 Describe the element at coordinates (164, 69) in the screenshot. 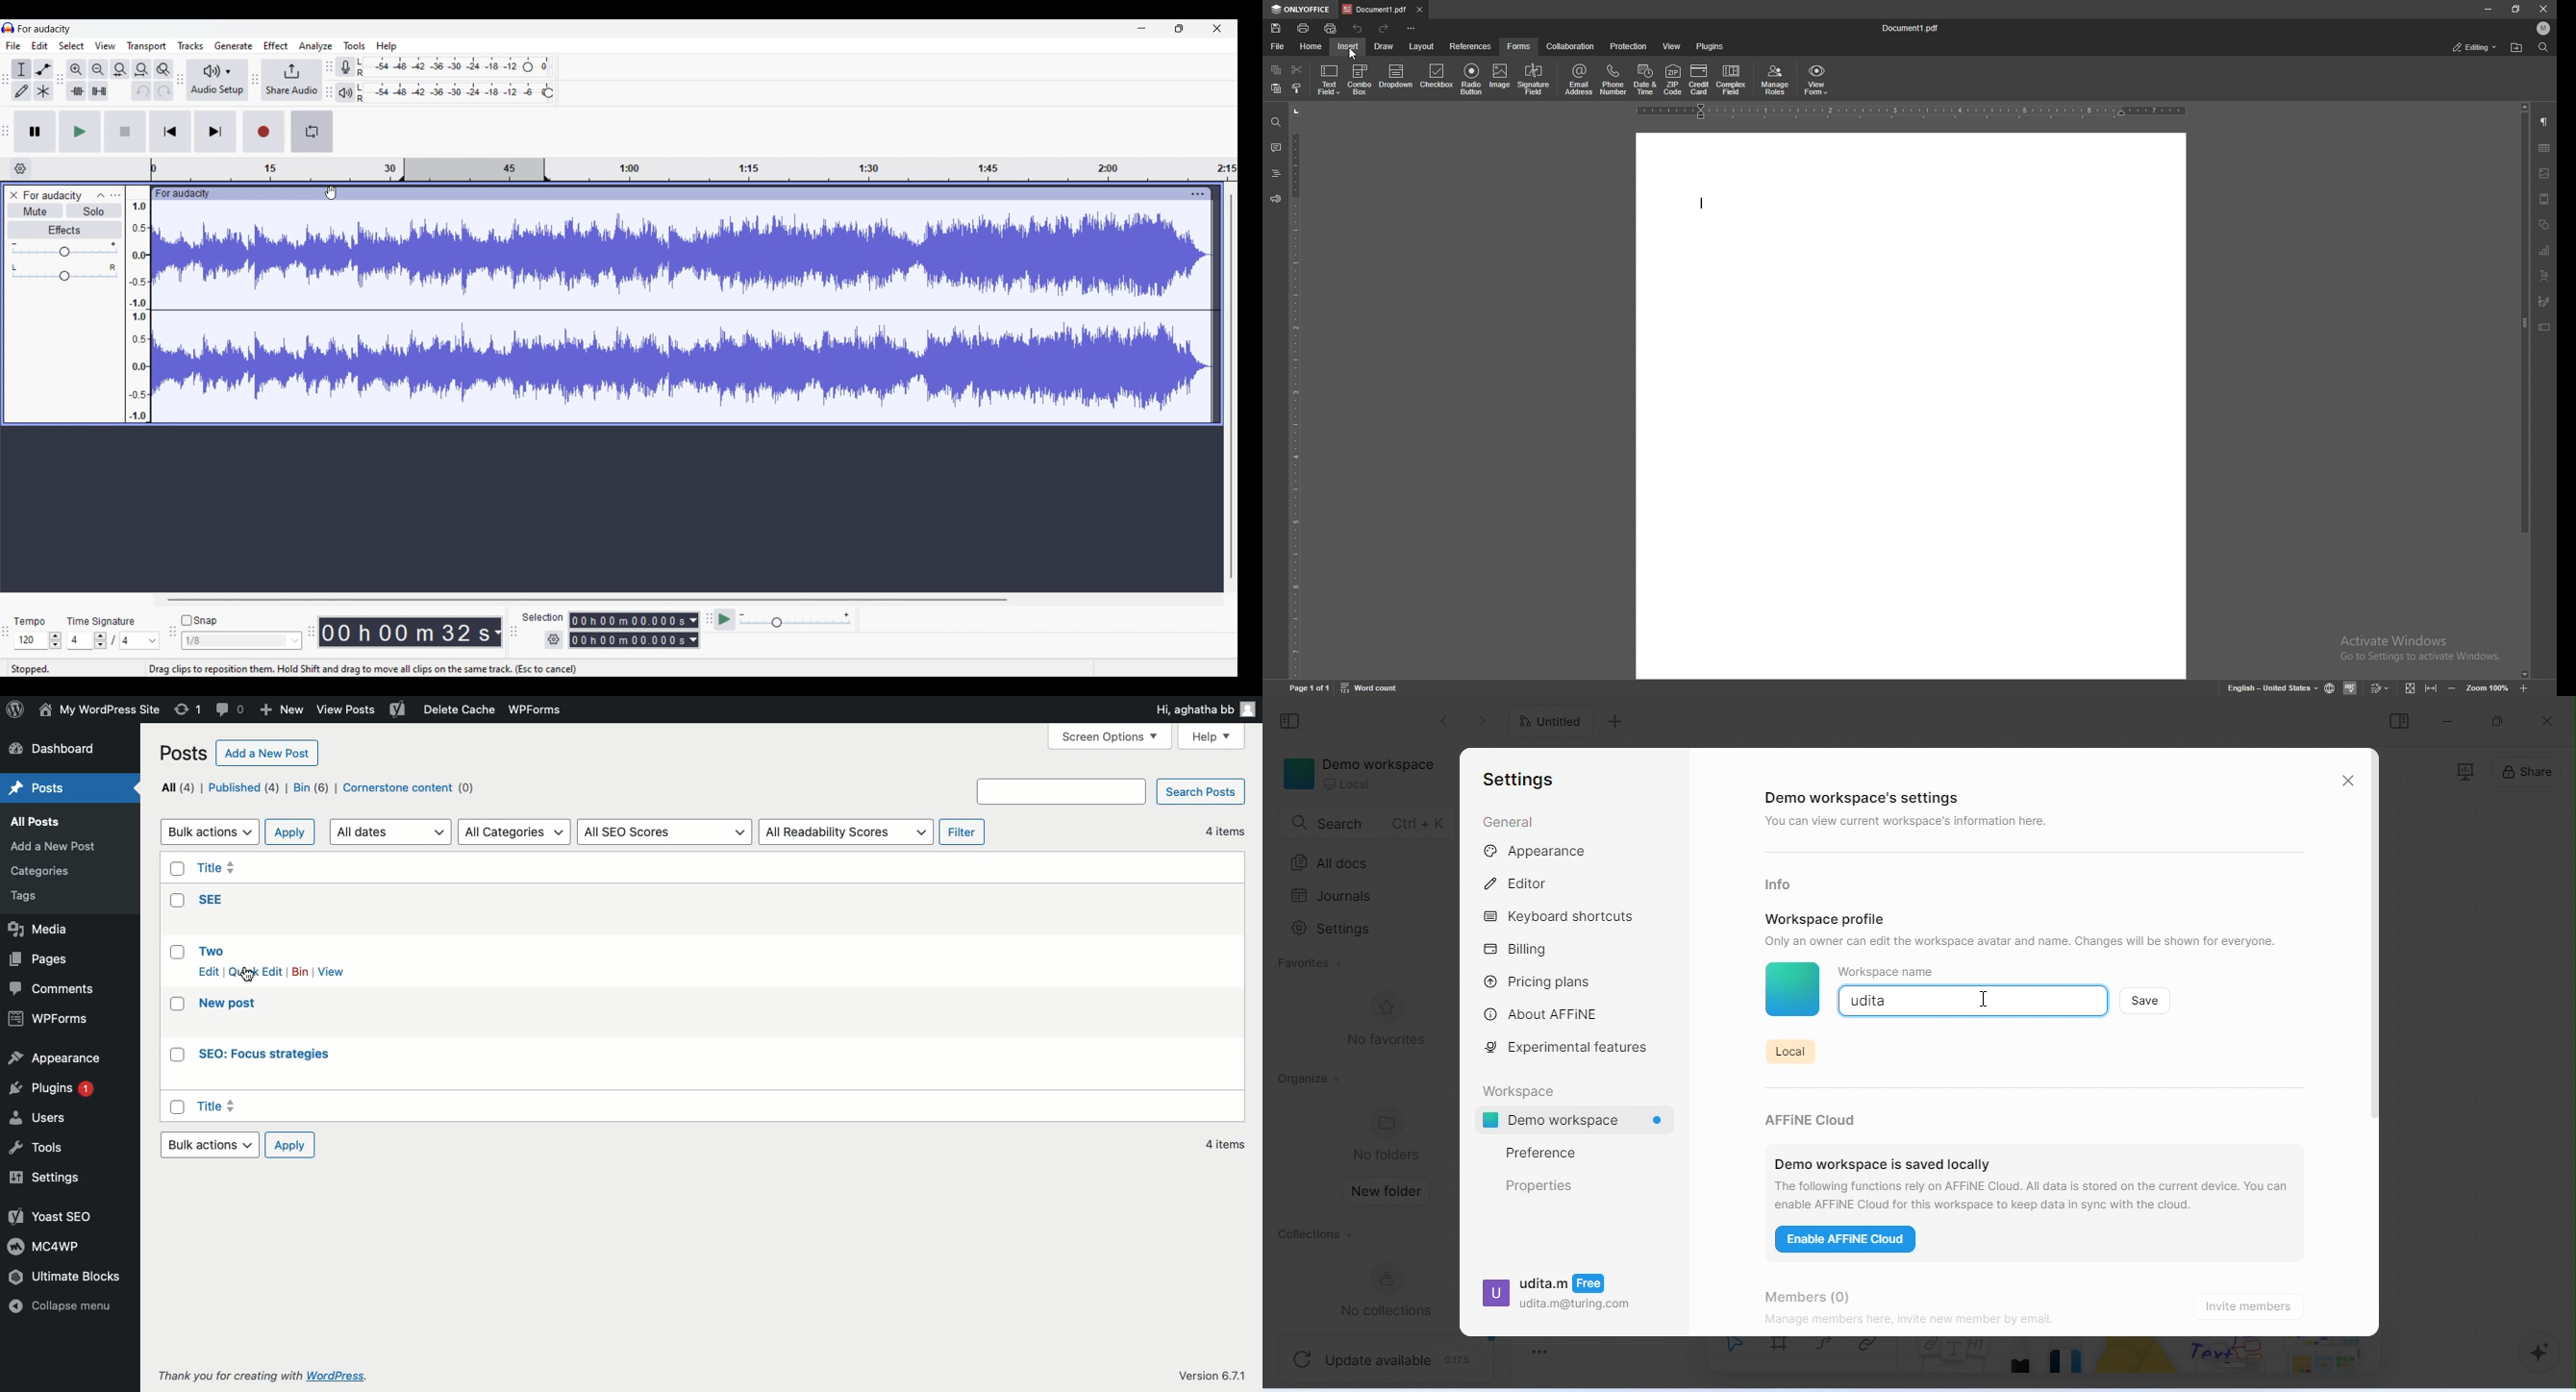

I see `Zoom toggle` at that location.